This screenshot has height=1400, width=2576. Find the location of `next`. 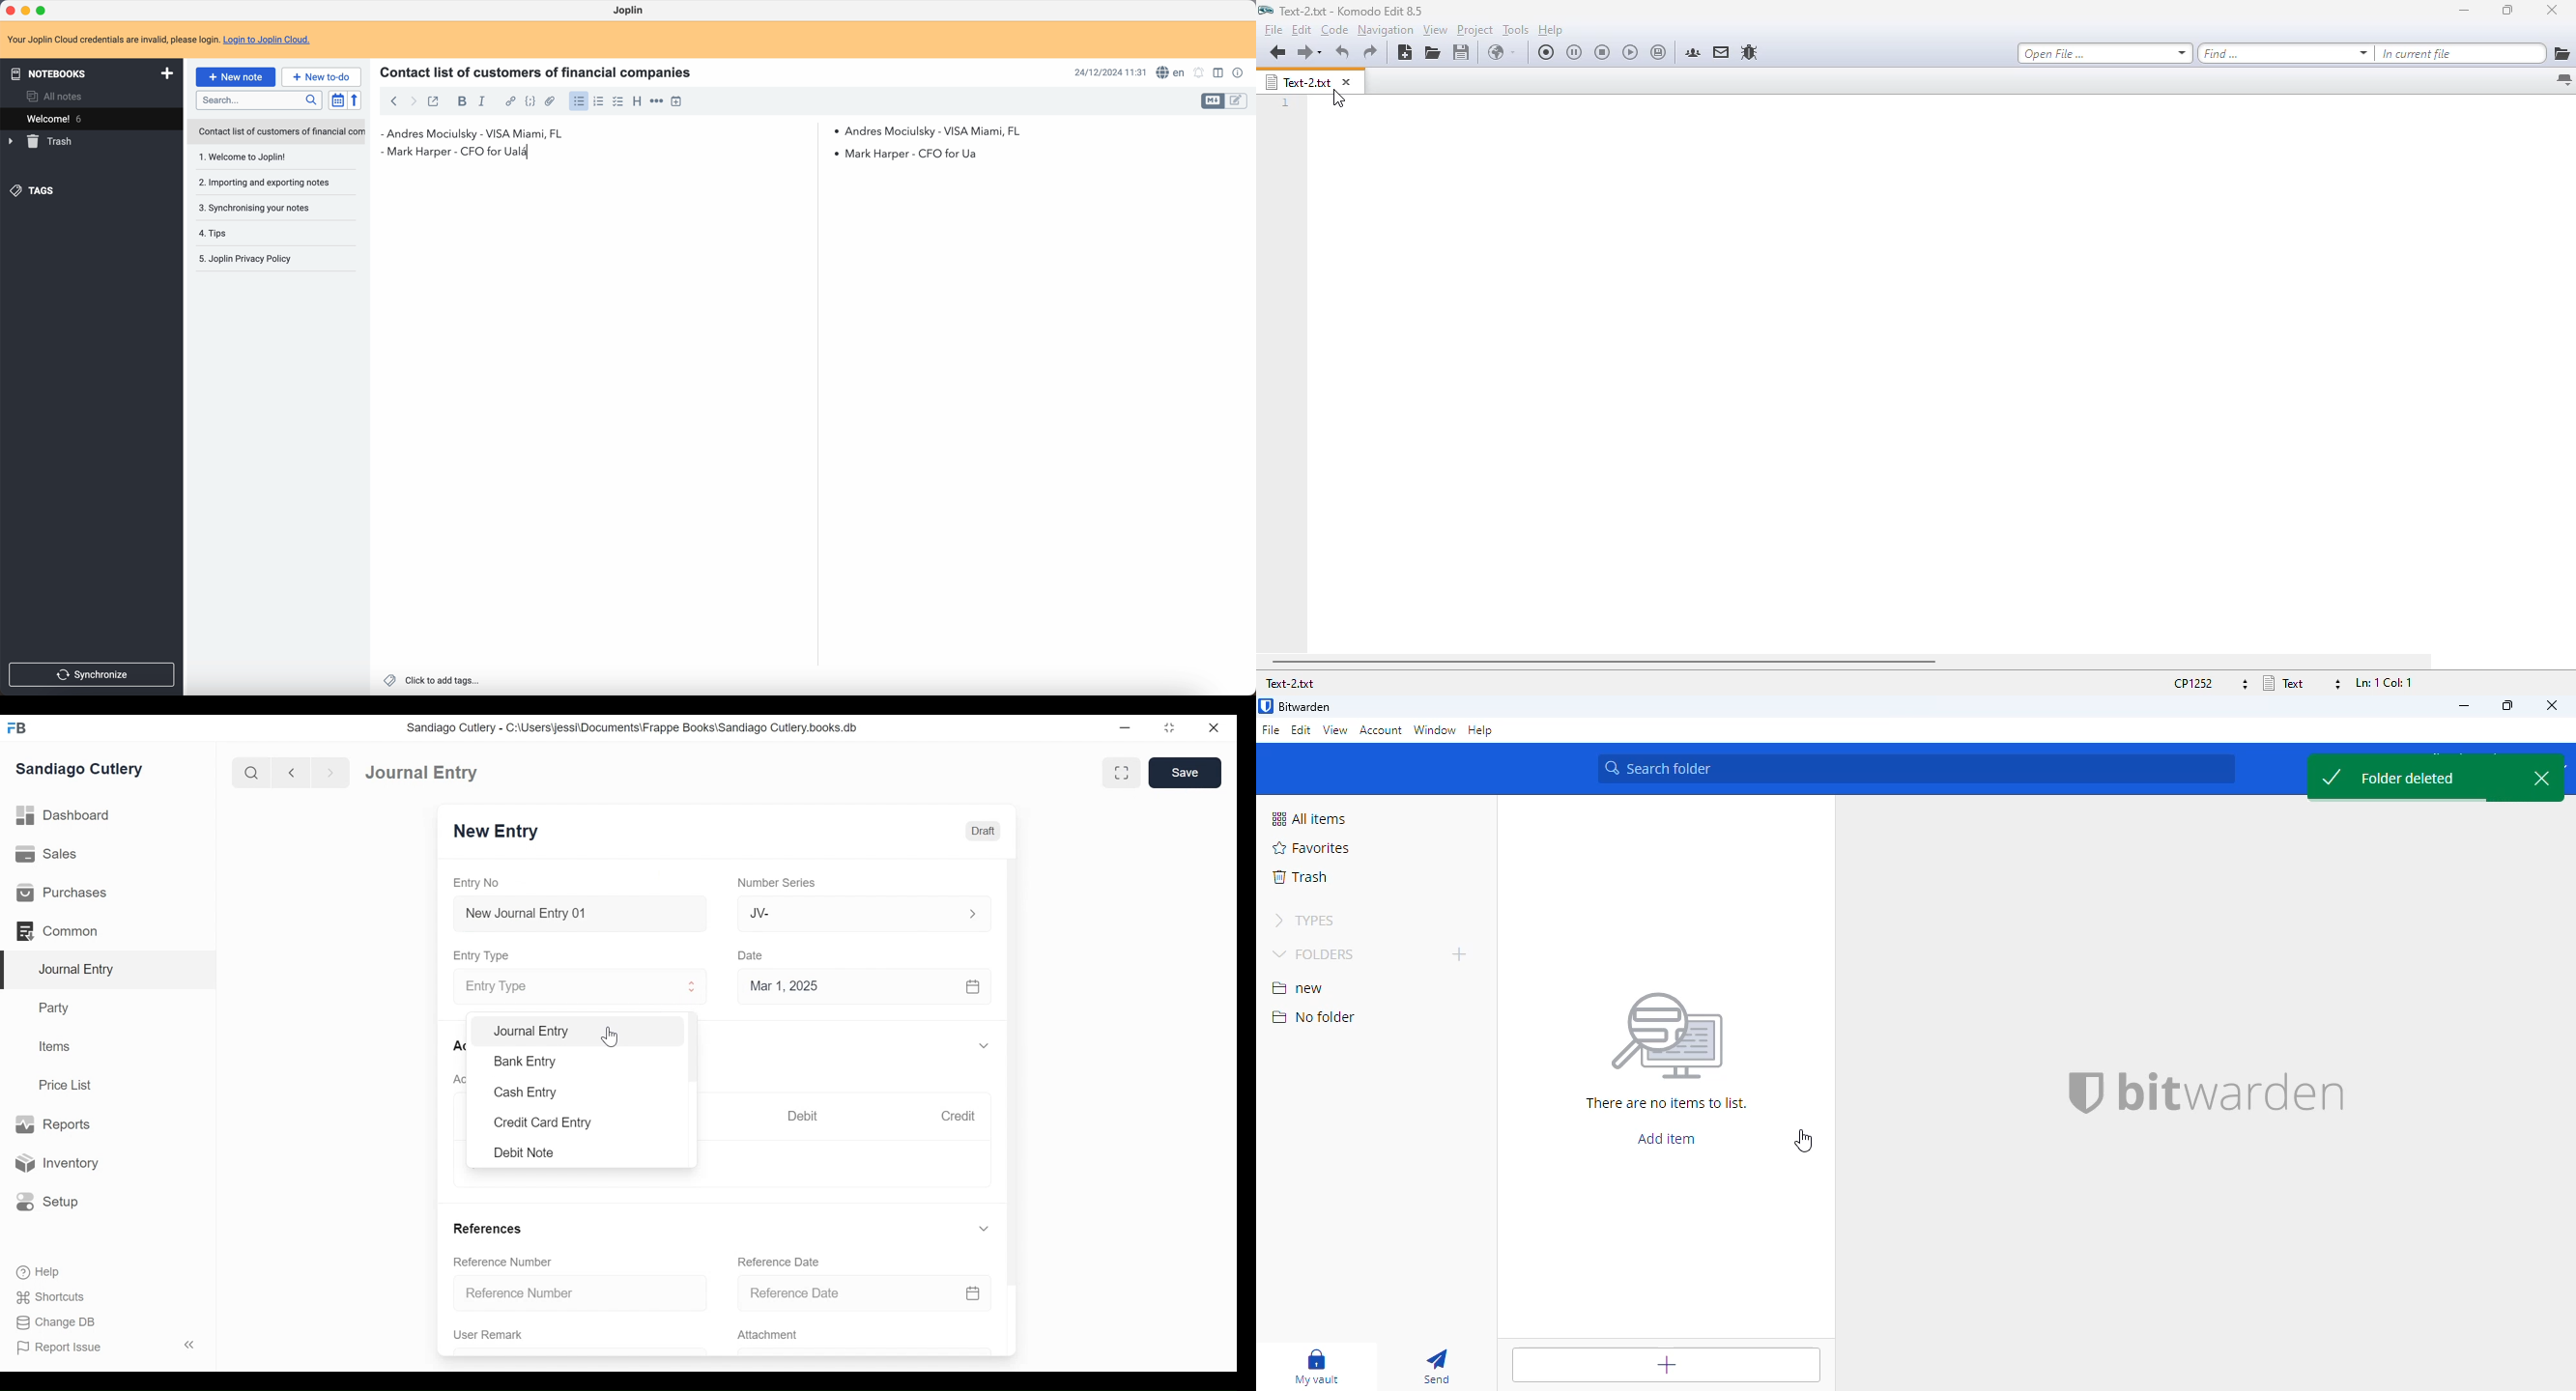

next is located at coordinates (326, 771).